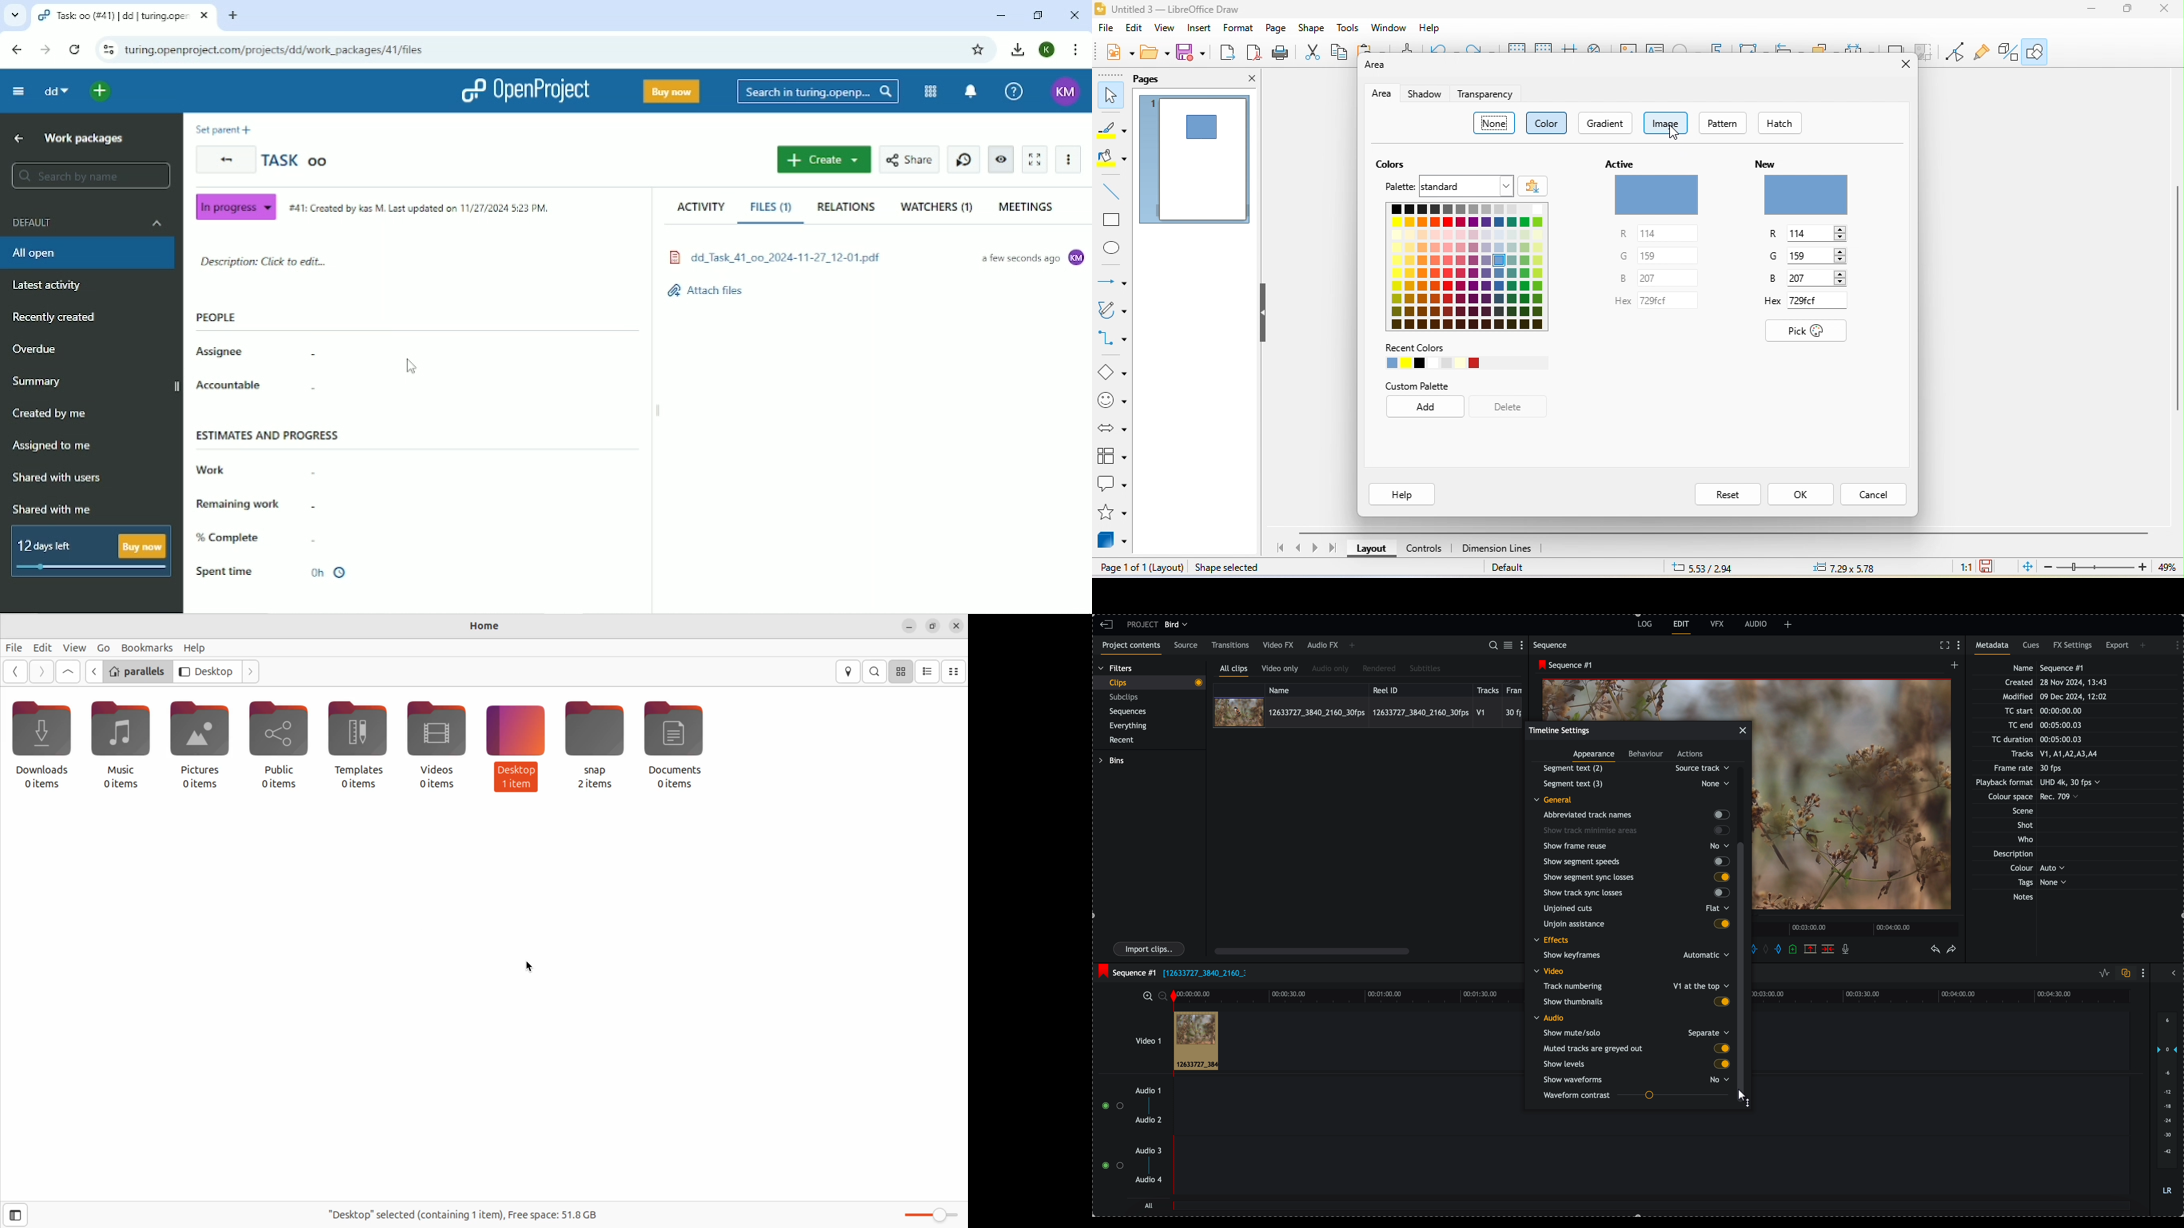  Describe the element at coordinates (1127, 726) in the screenshot. I see `` at that location.